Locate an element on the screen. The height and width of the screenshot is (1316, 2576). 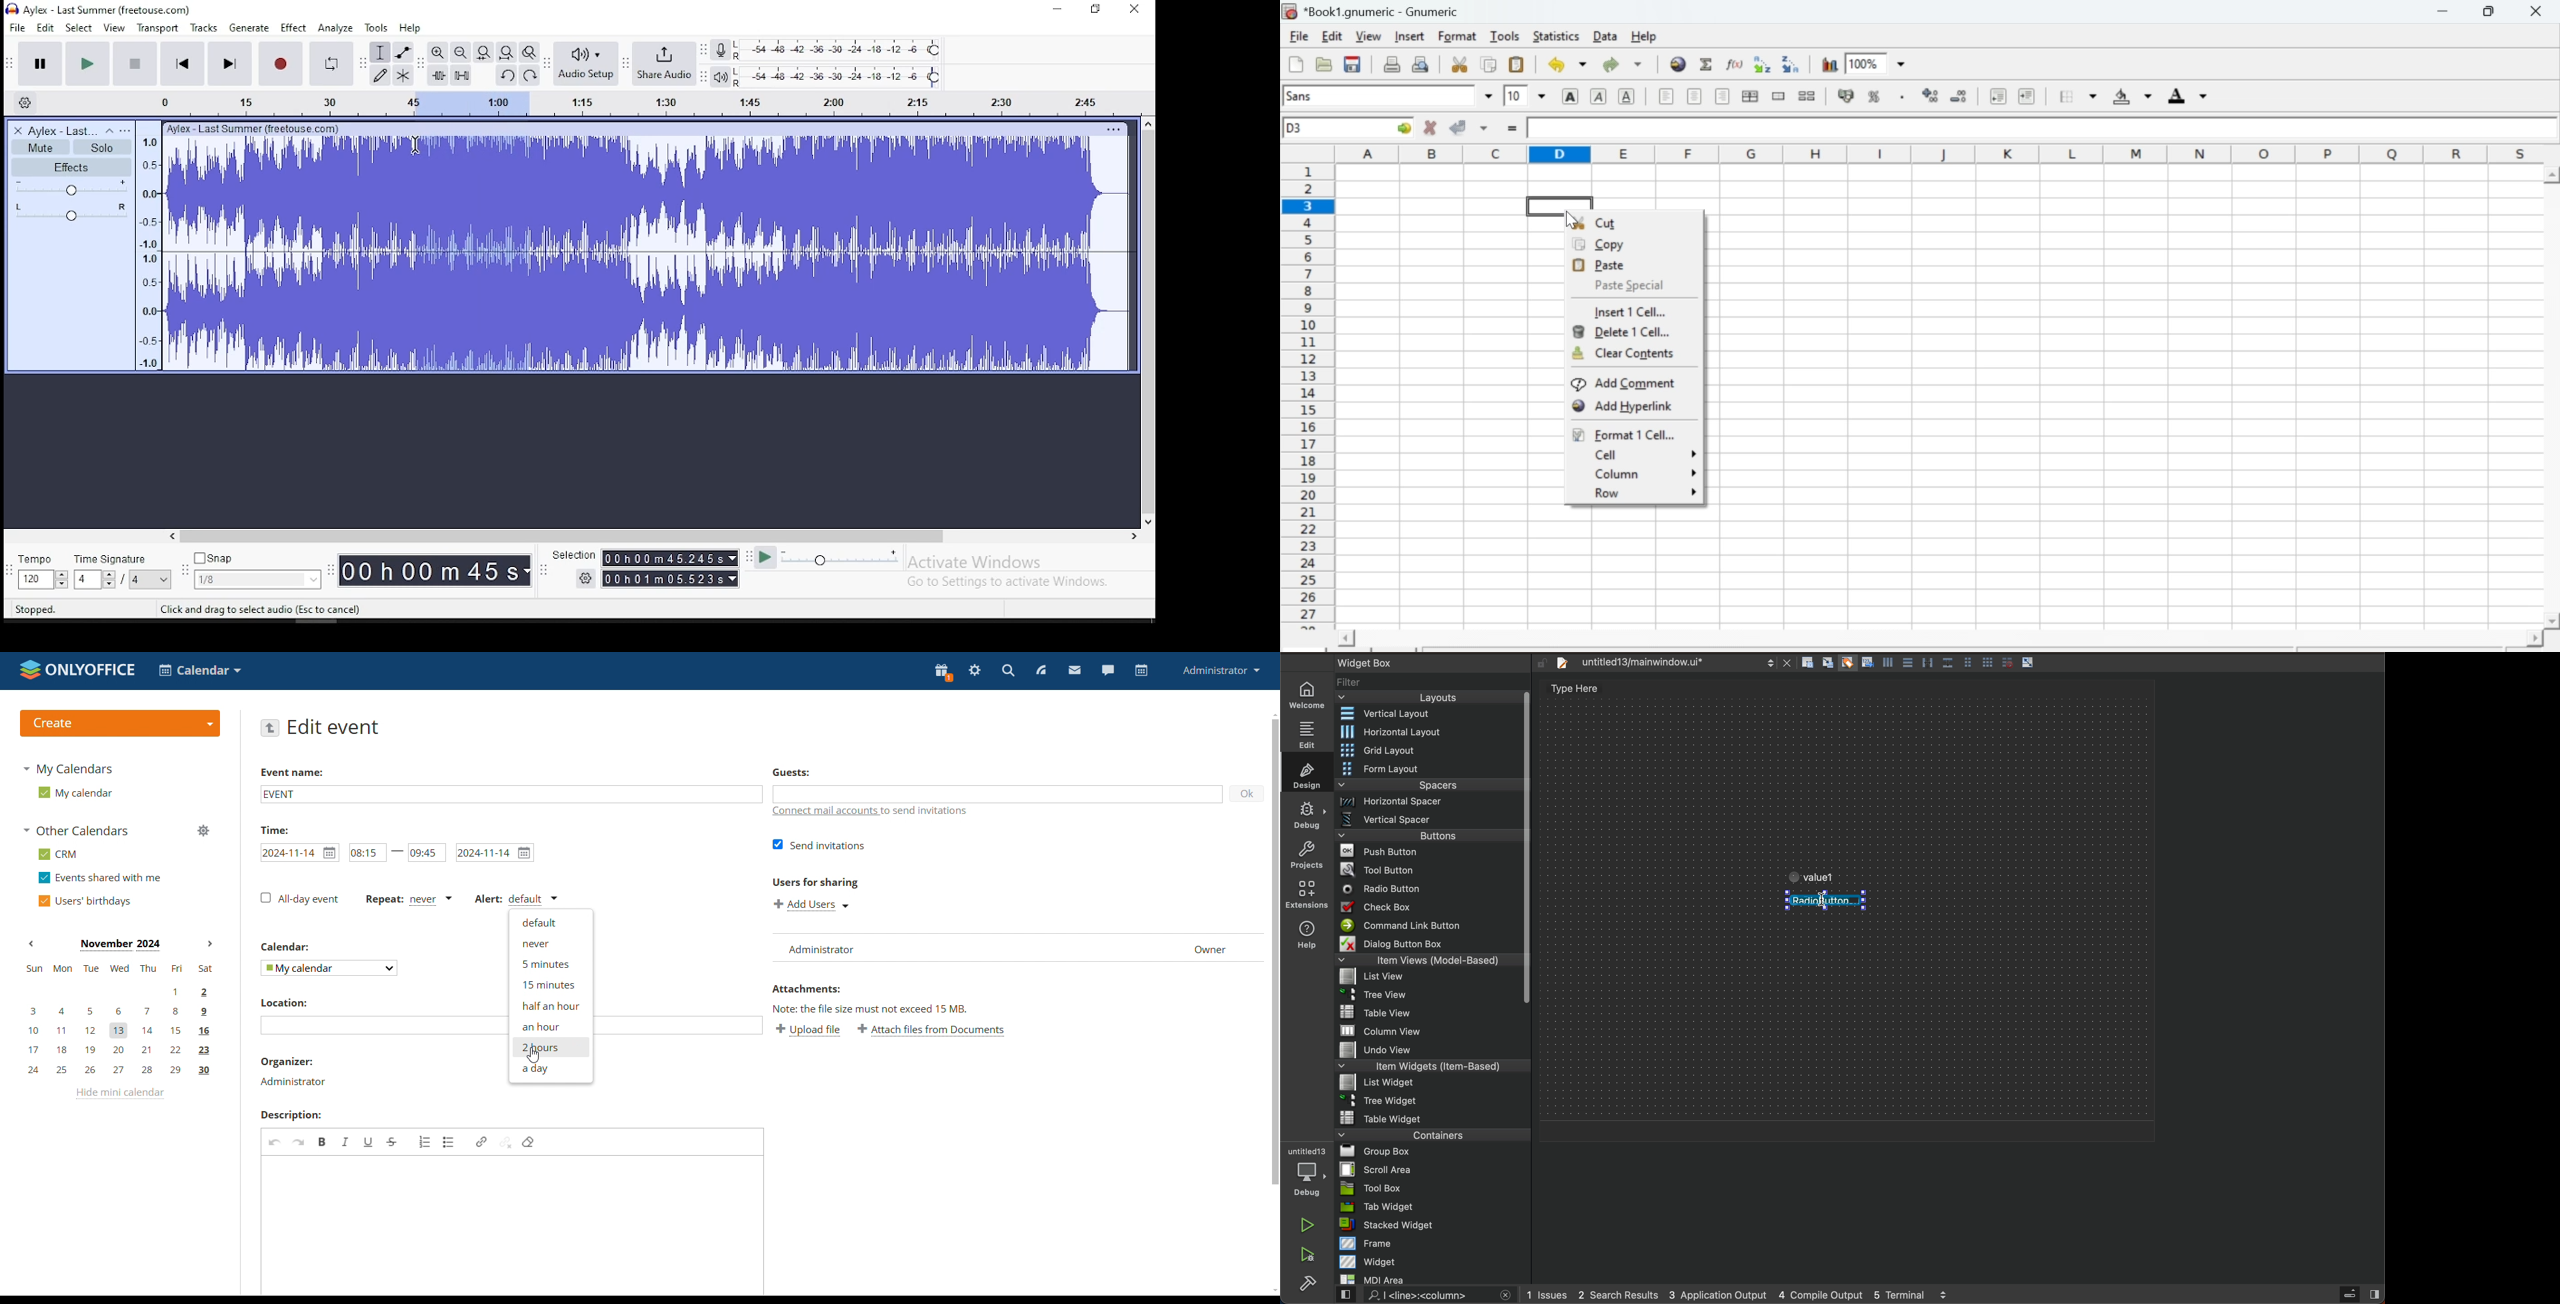
scroll bar is located at coordinates (654, 537).